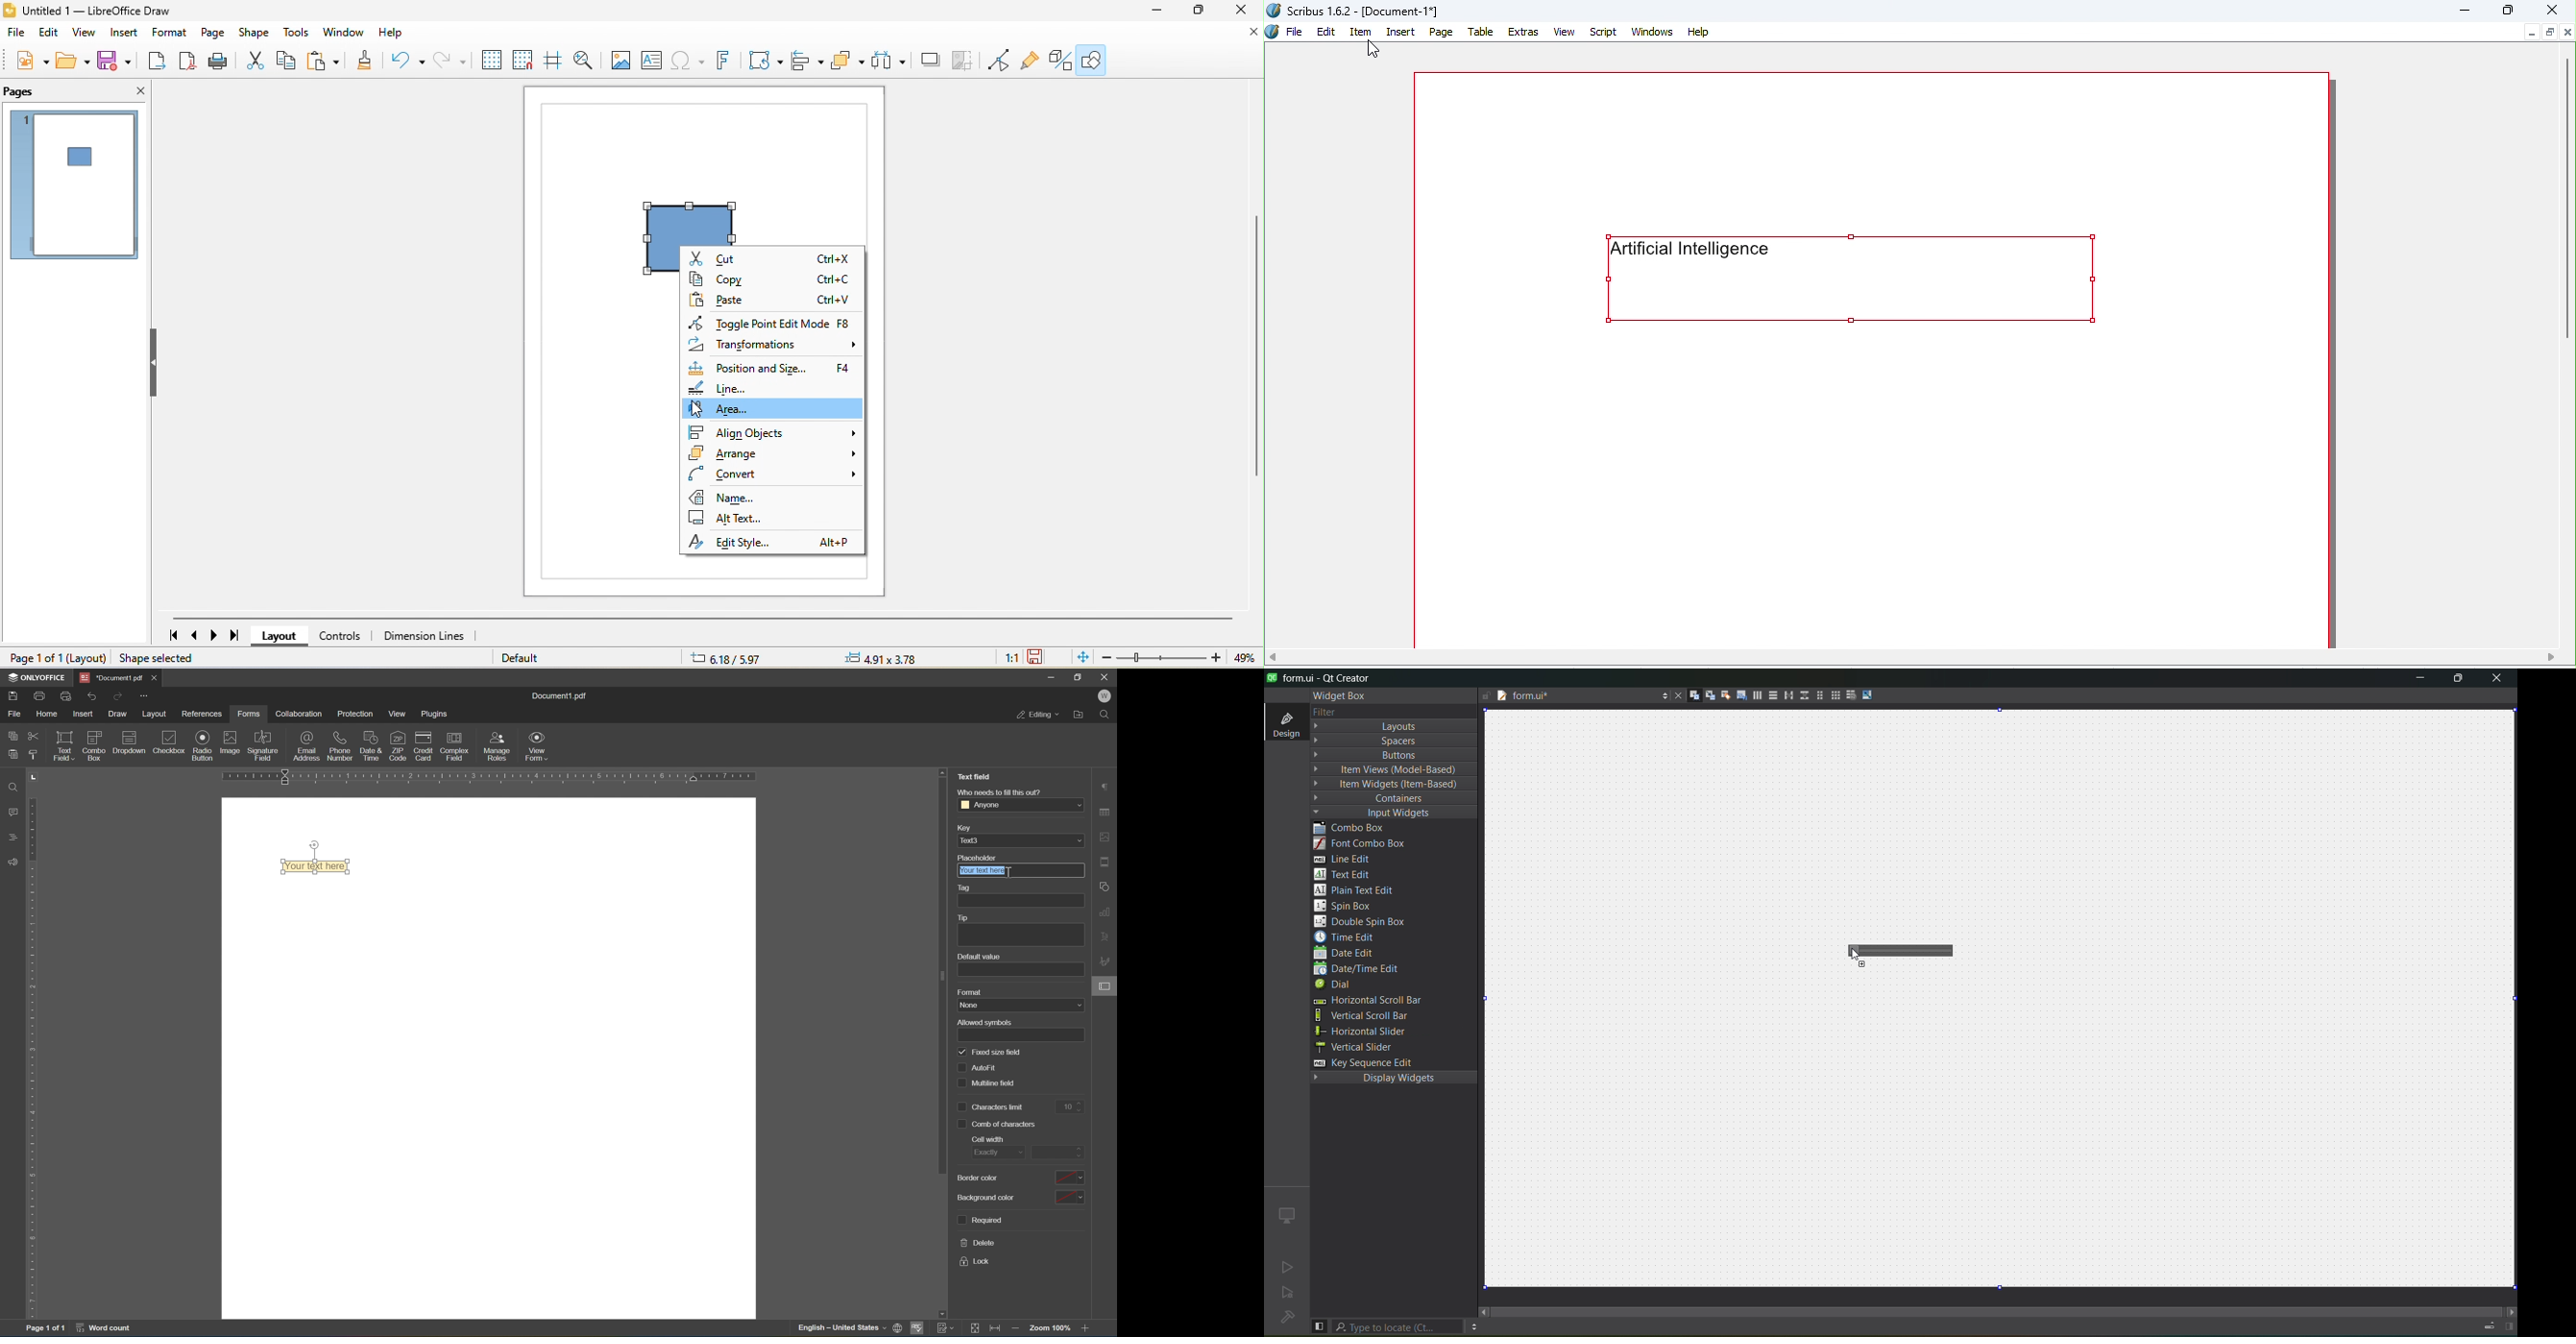  I want to click on Text, so click(1852, 282).